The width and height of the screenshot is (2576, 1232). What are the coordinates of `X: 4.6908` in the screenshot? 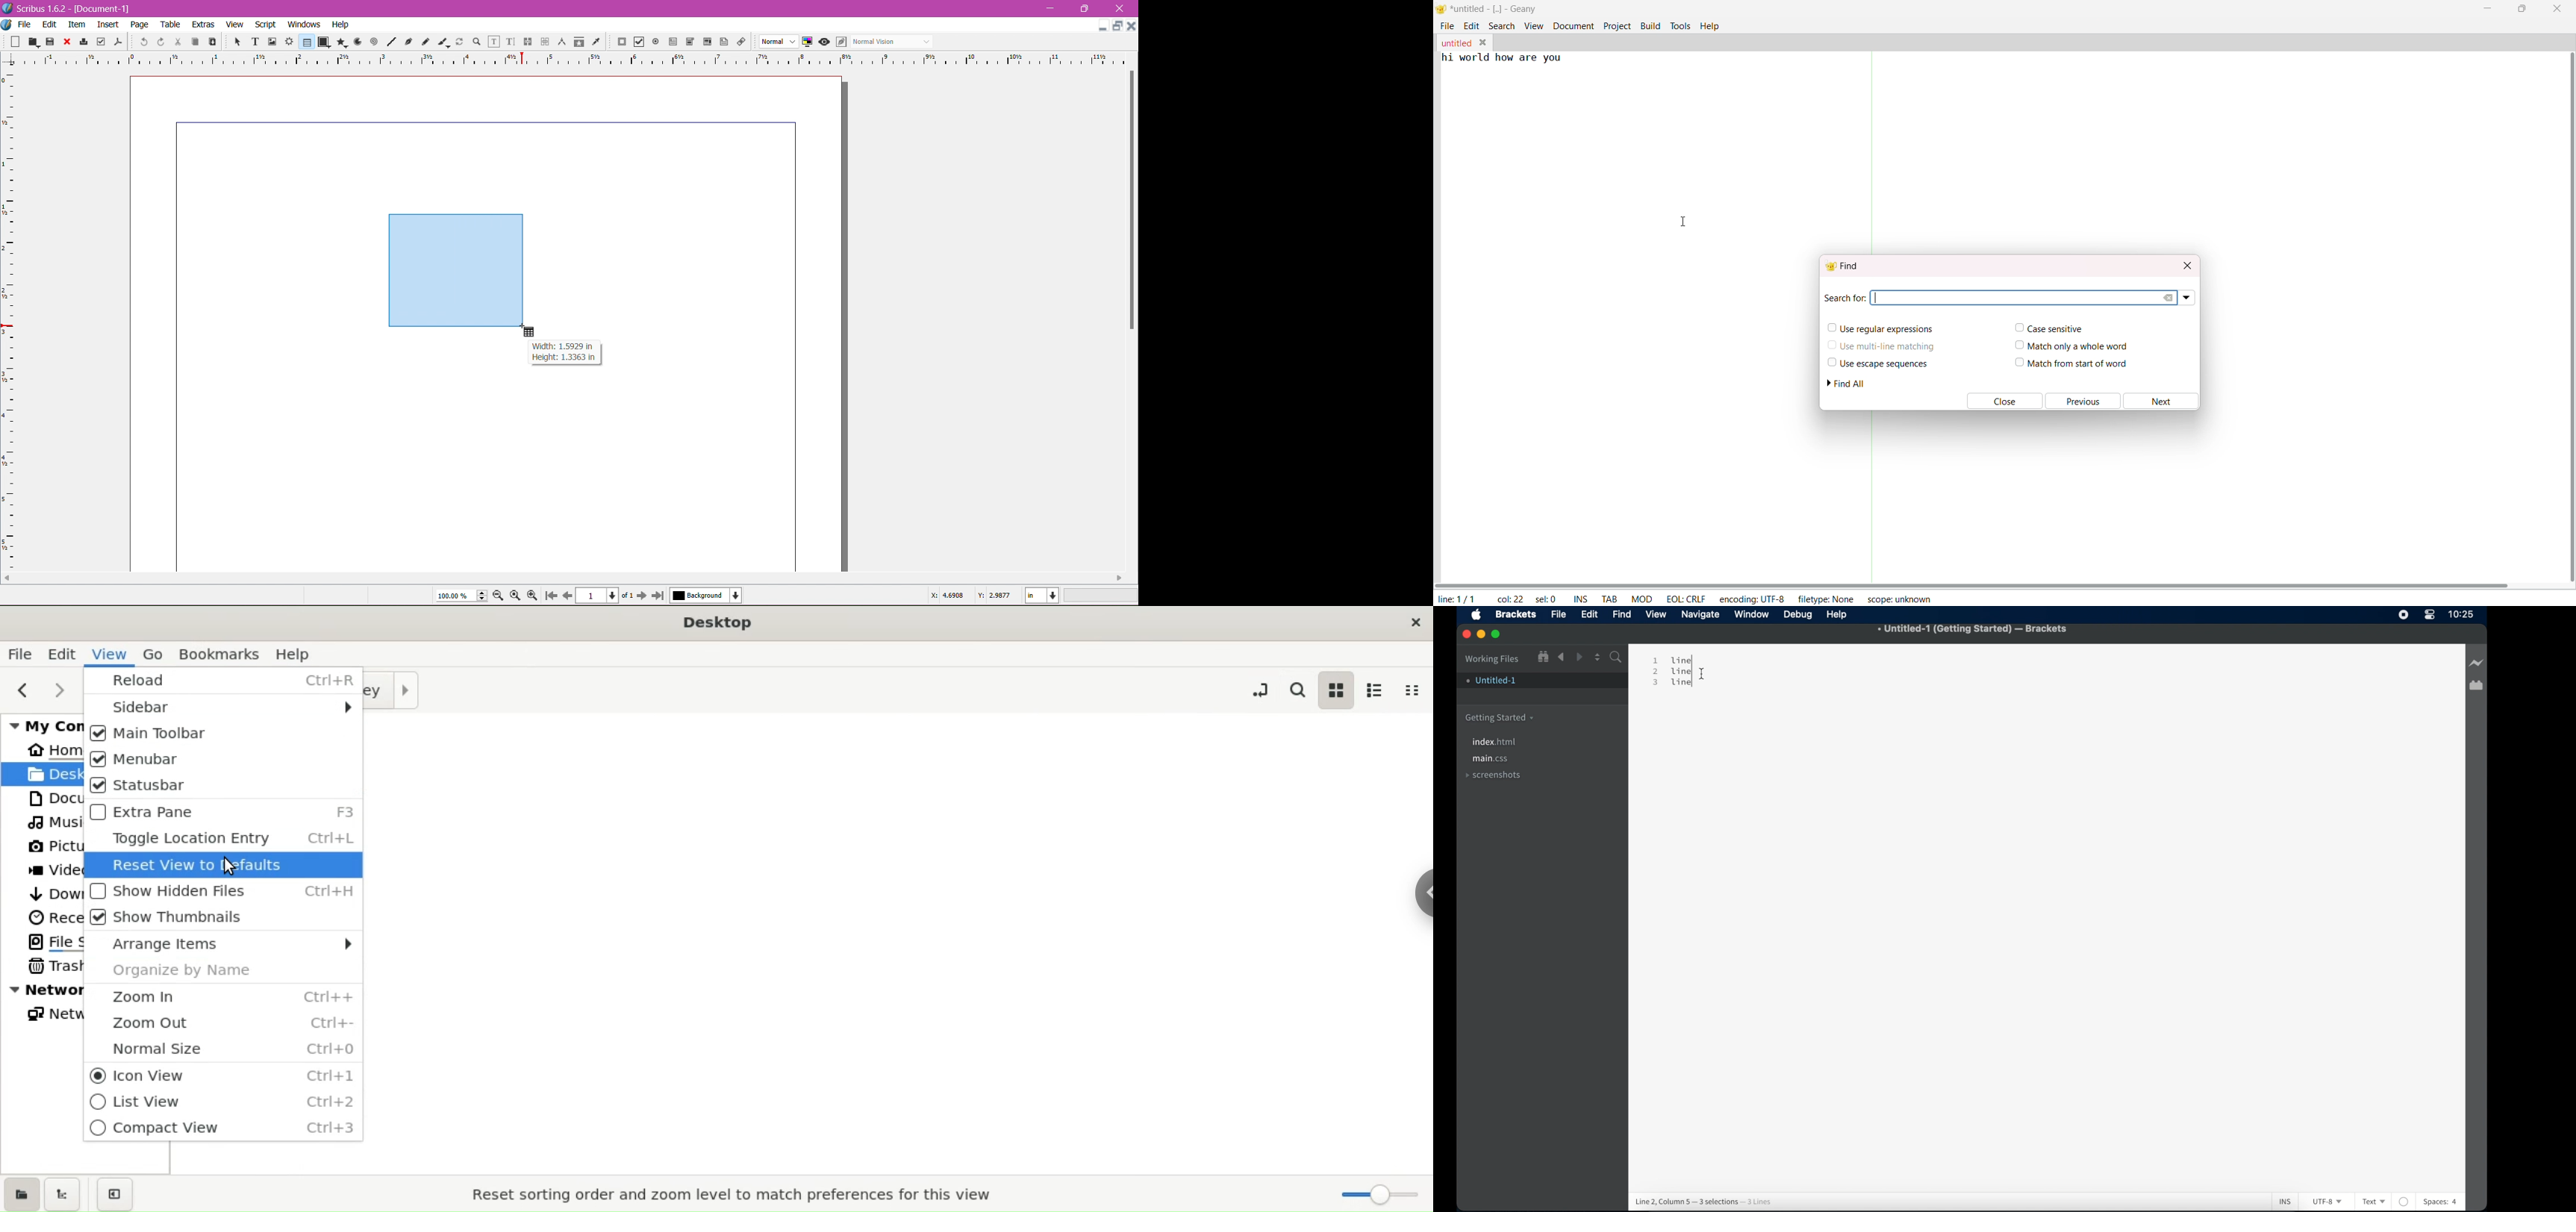 It's located at (947, 595).